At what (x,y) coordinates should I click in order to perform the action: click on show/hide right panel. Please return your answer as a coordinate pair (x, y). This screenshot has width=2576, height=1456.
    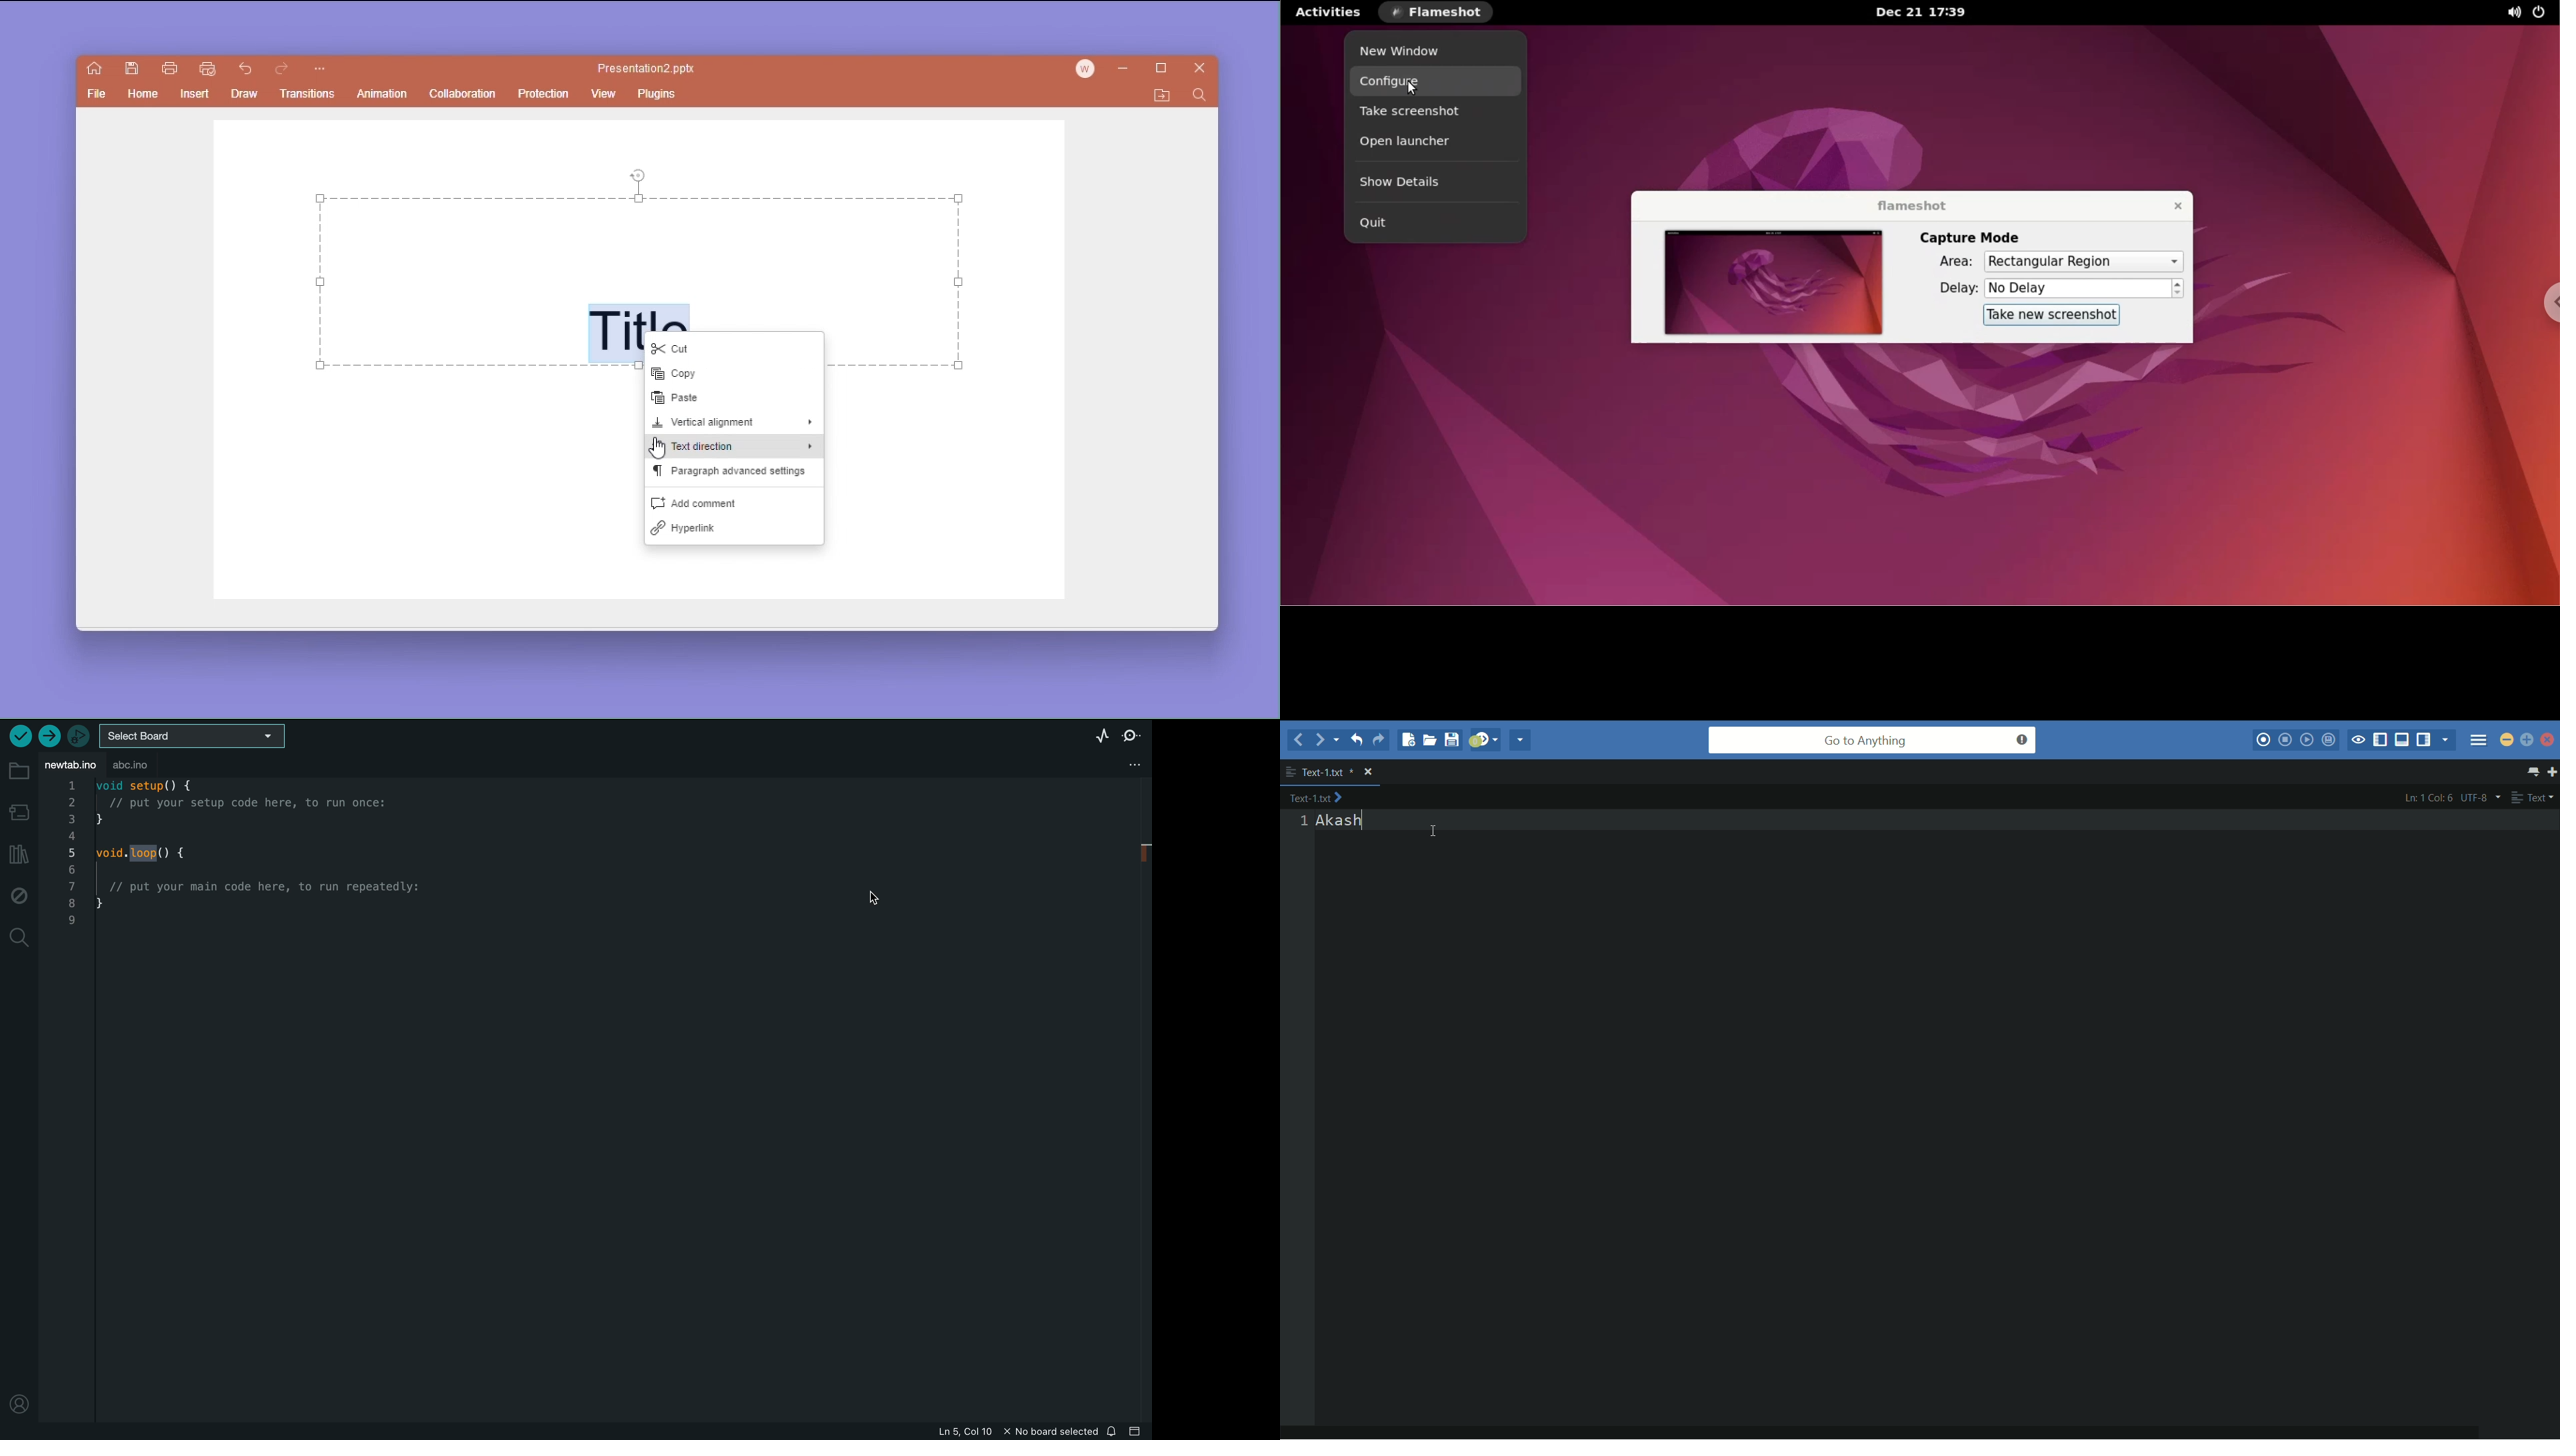
    Looking at the image, I should click on (2423, 739).